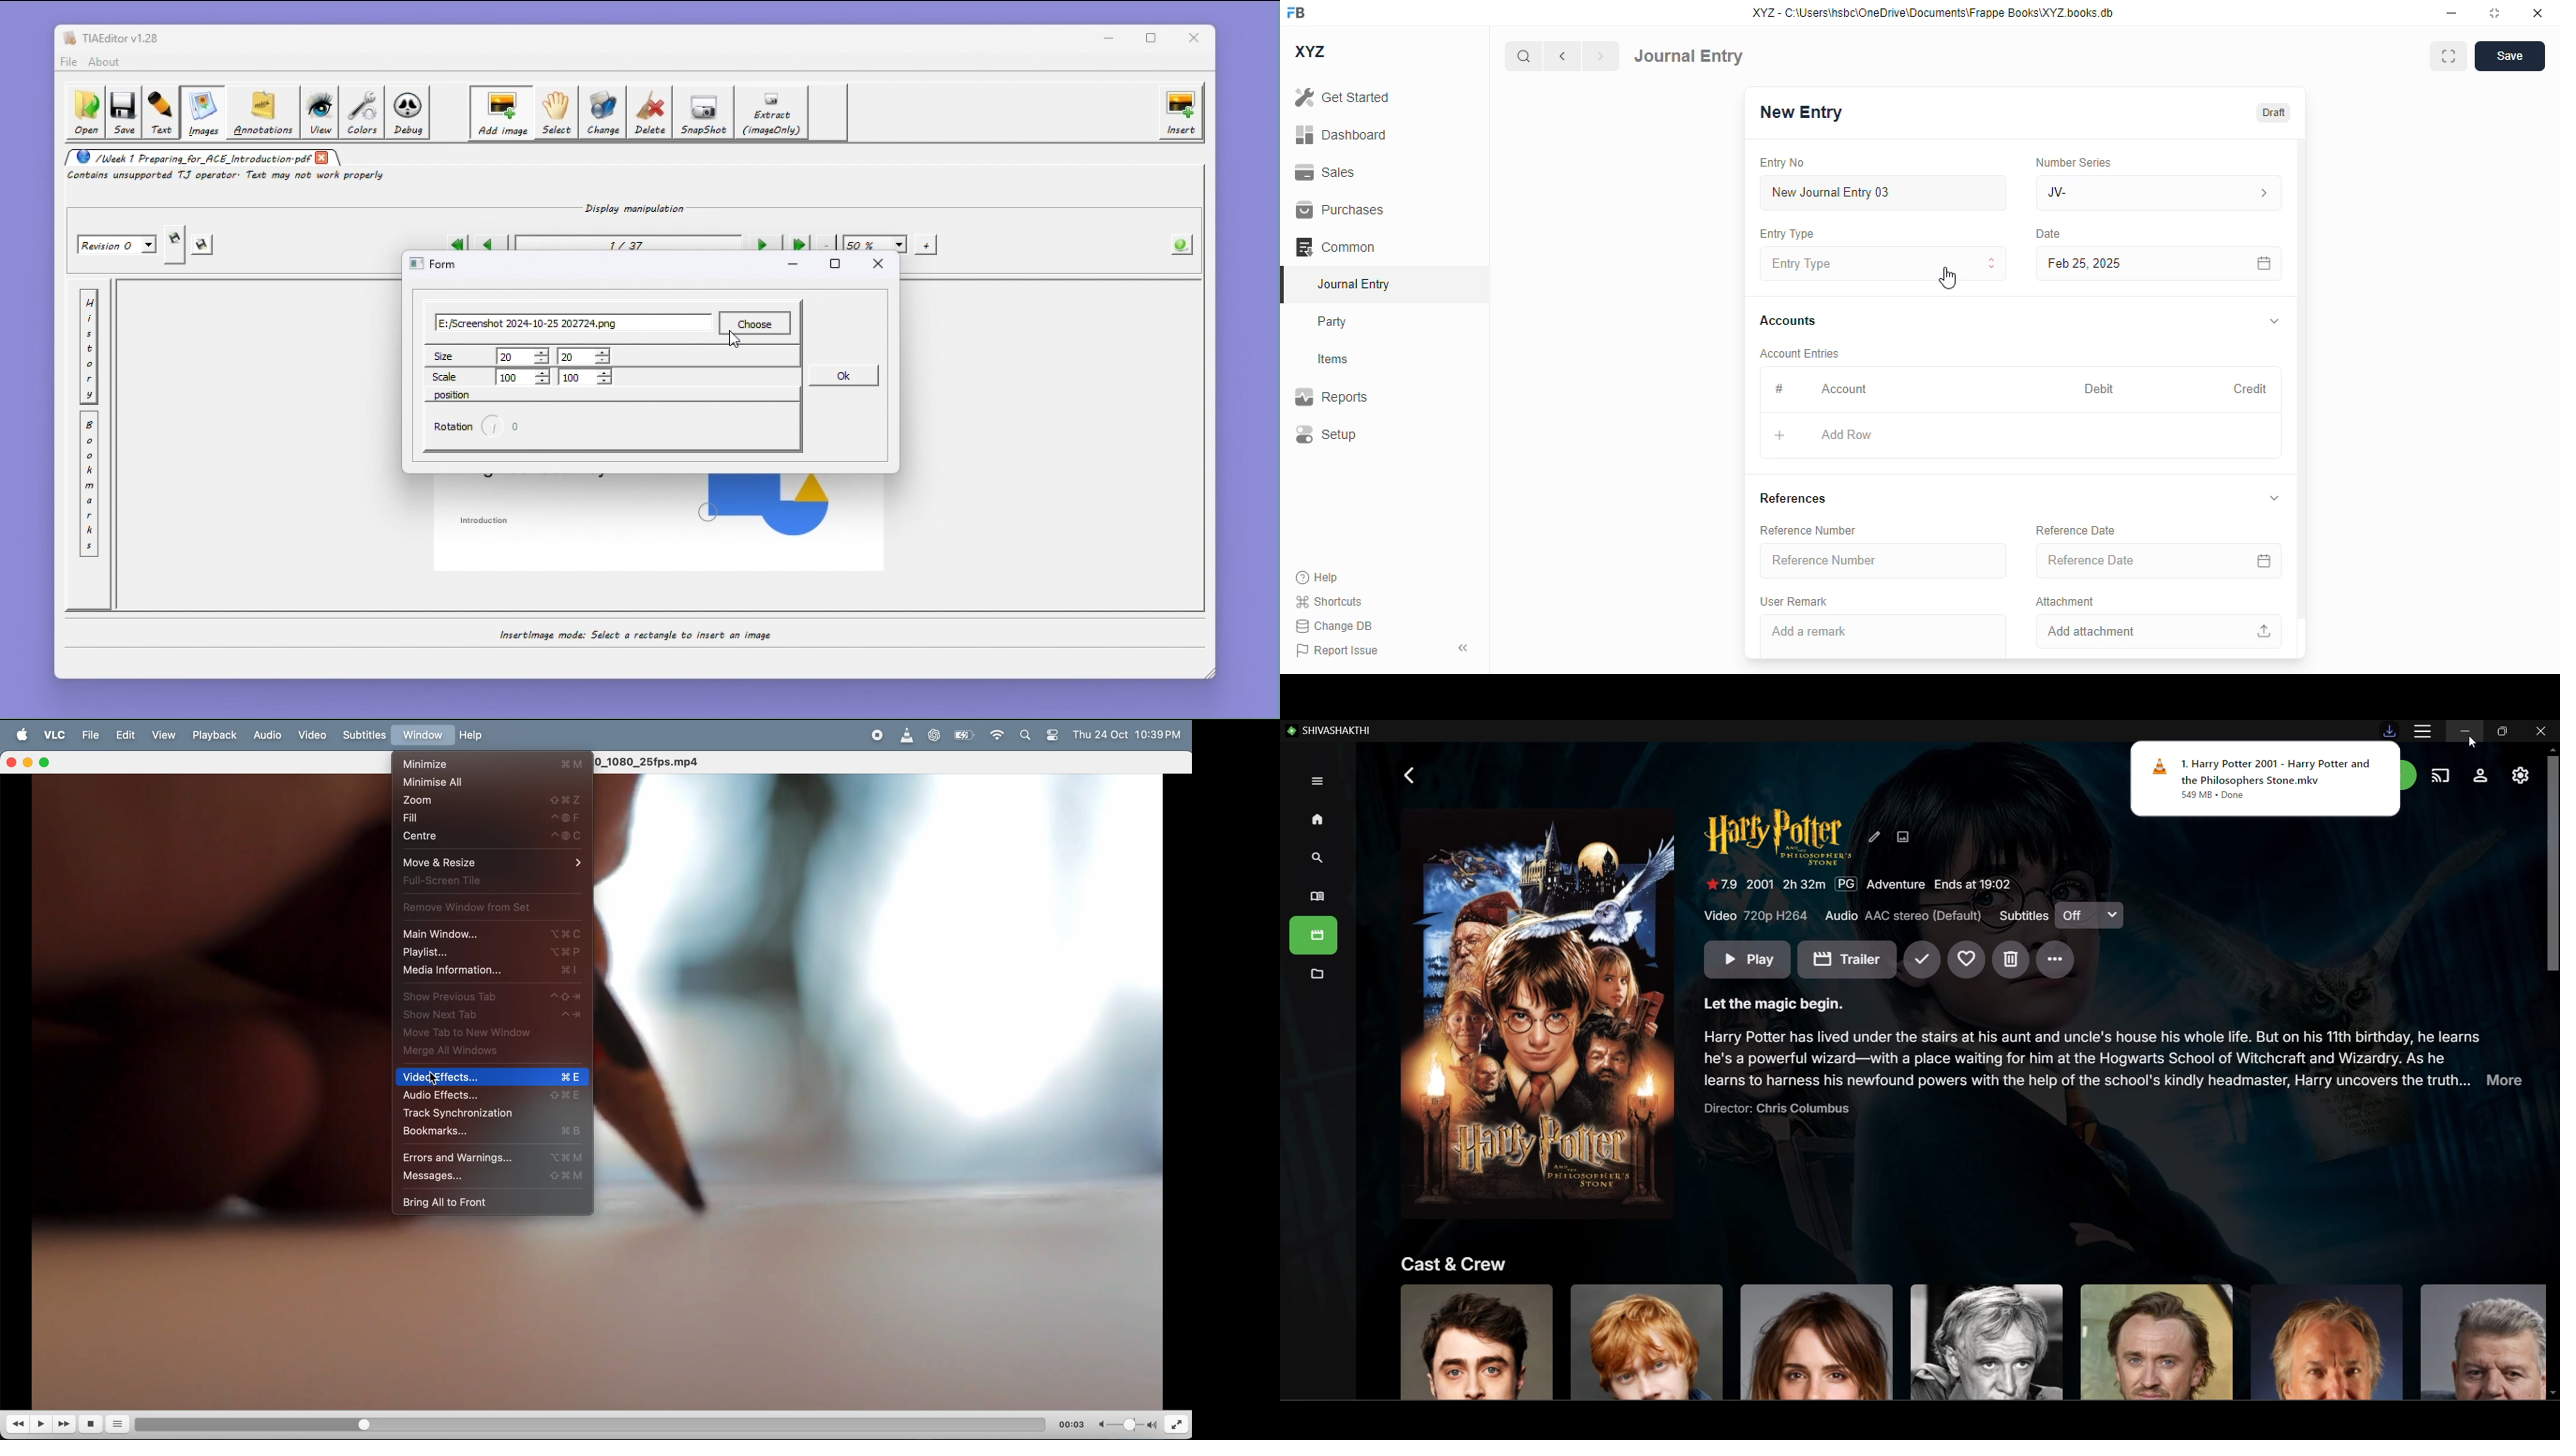 This screenshot has height=1456, width=2576. Describe the element at coordinates (1905, 916) in the screenshot. I see `Audio ` at that location.